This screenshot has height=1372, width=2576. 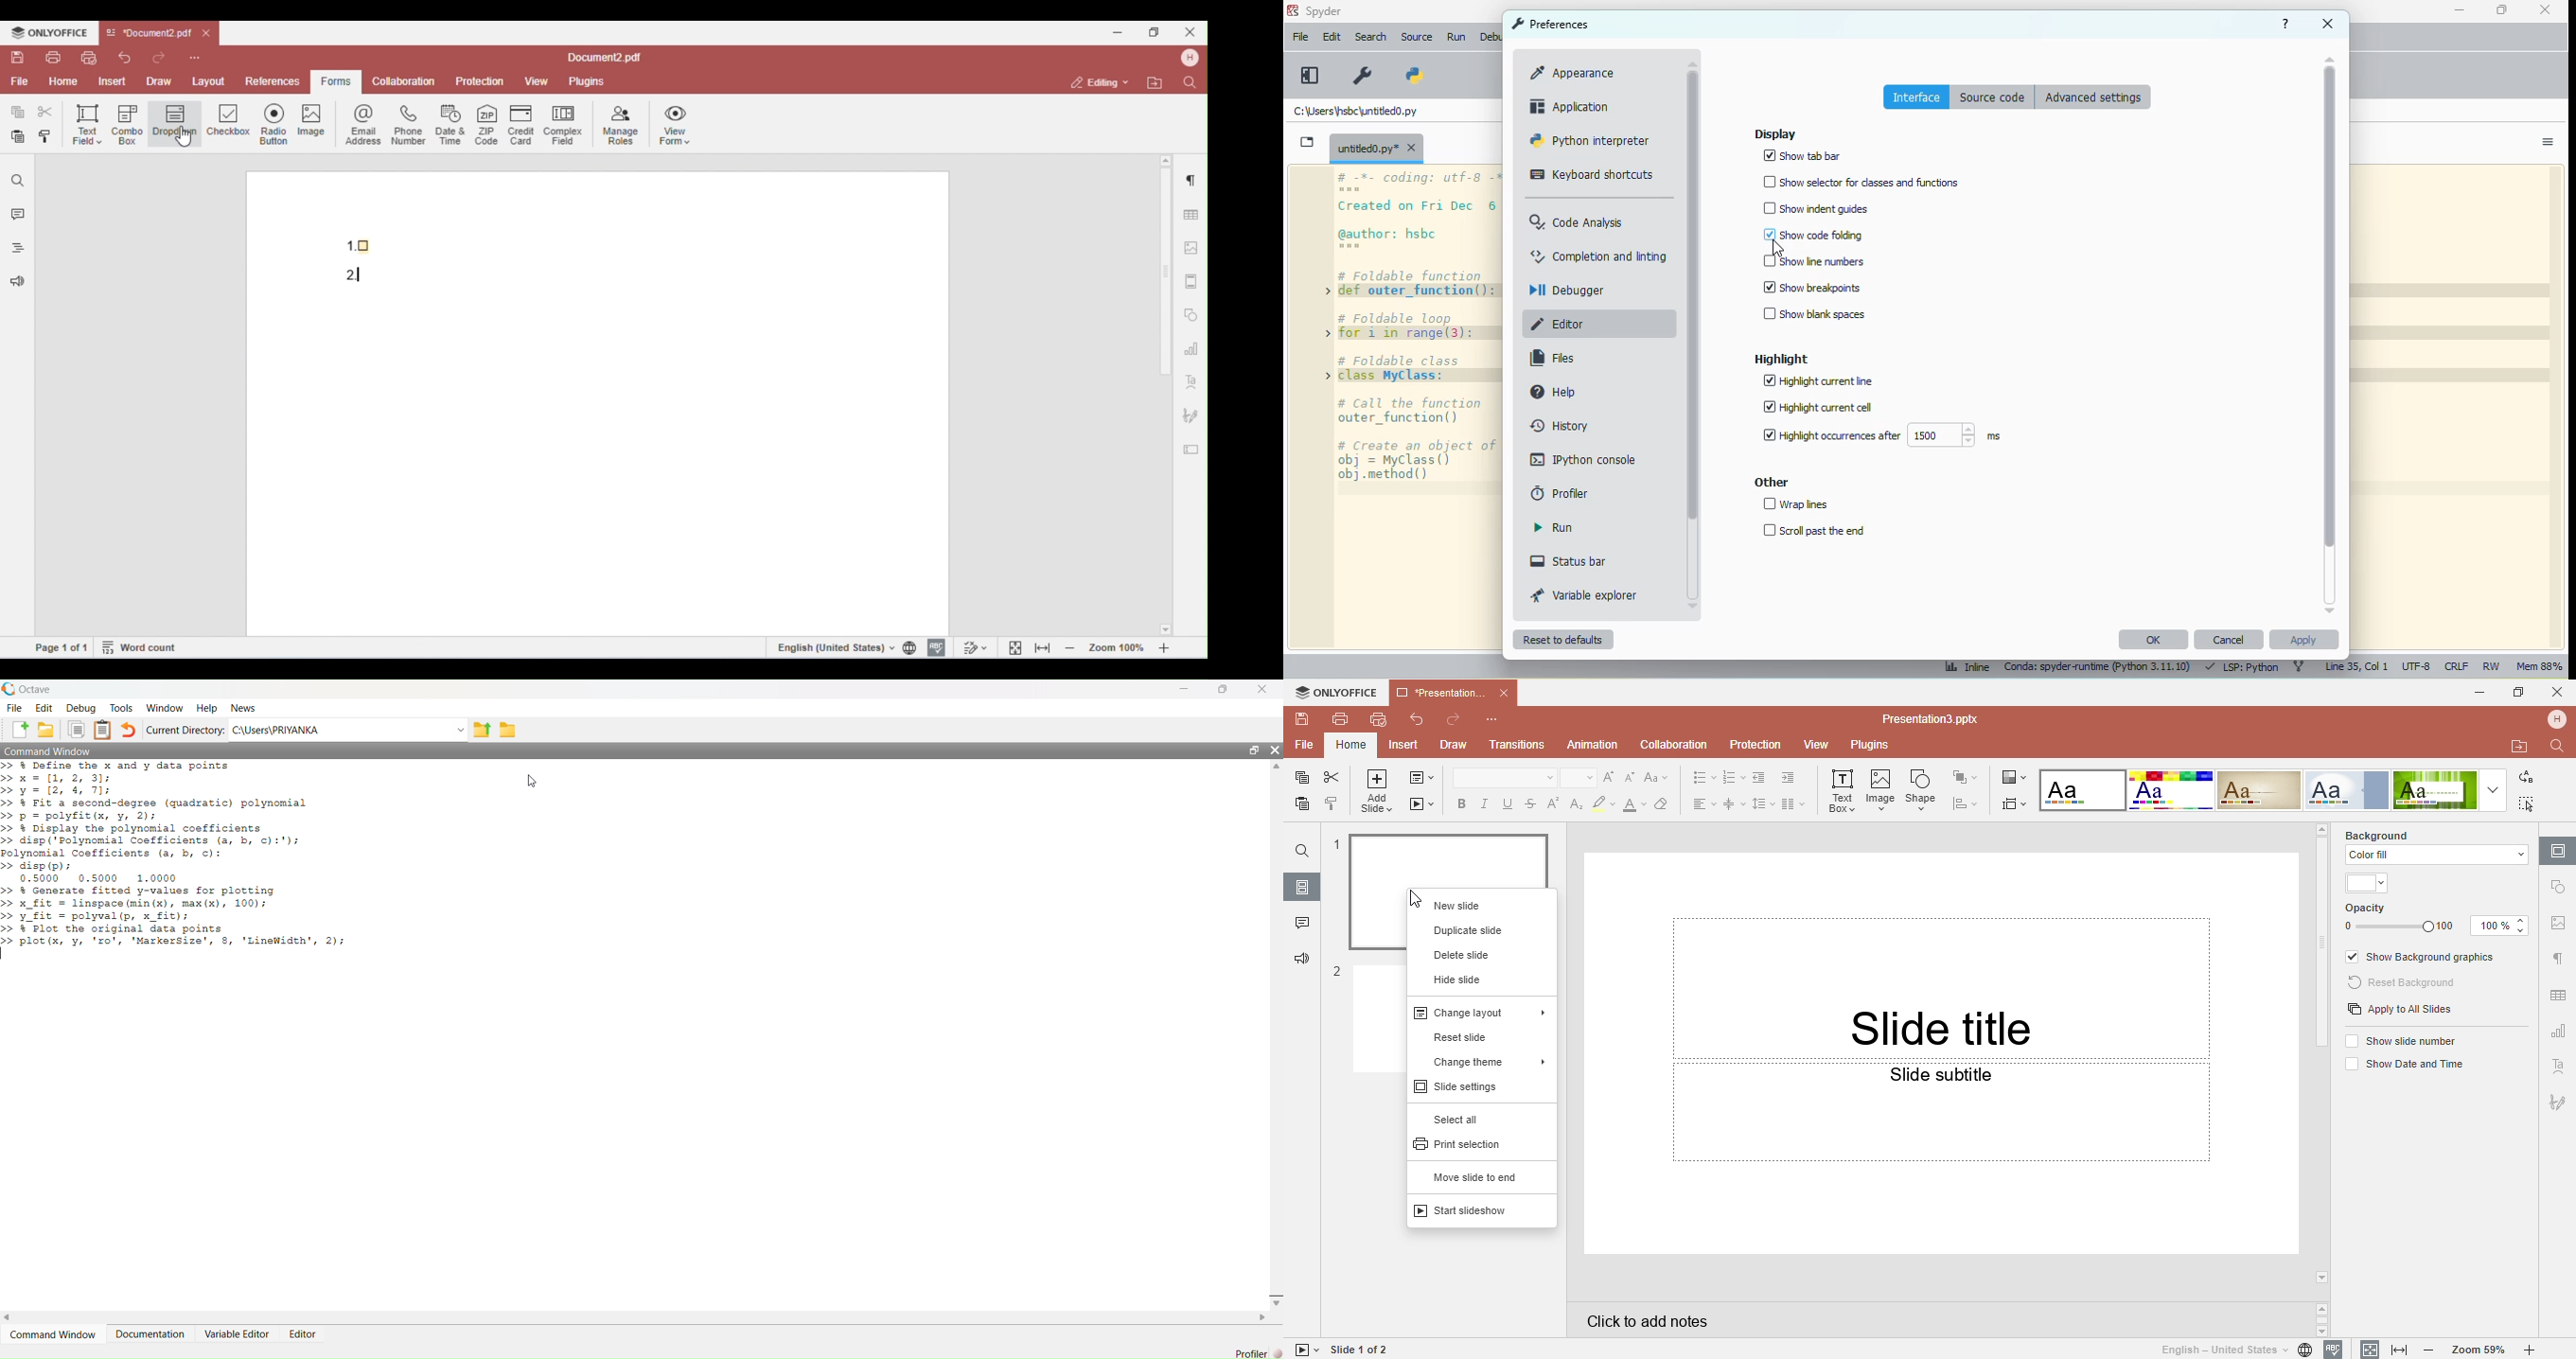 I want to click on Fit to slidee, so click(x=2366, y=1349).